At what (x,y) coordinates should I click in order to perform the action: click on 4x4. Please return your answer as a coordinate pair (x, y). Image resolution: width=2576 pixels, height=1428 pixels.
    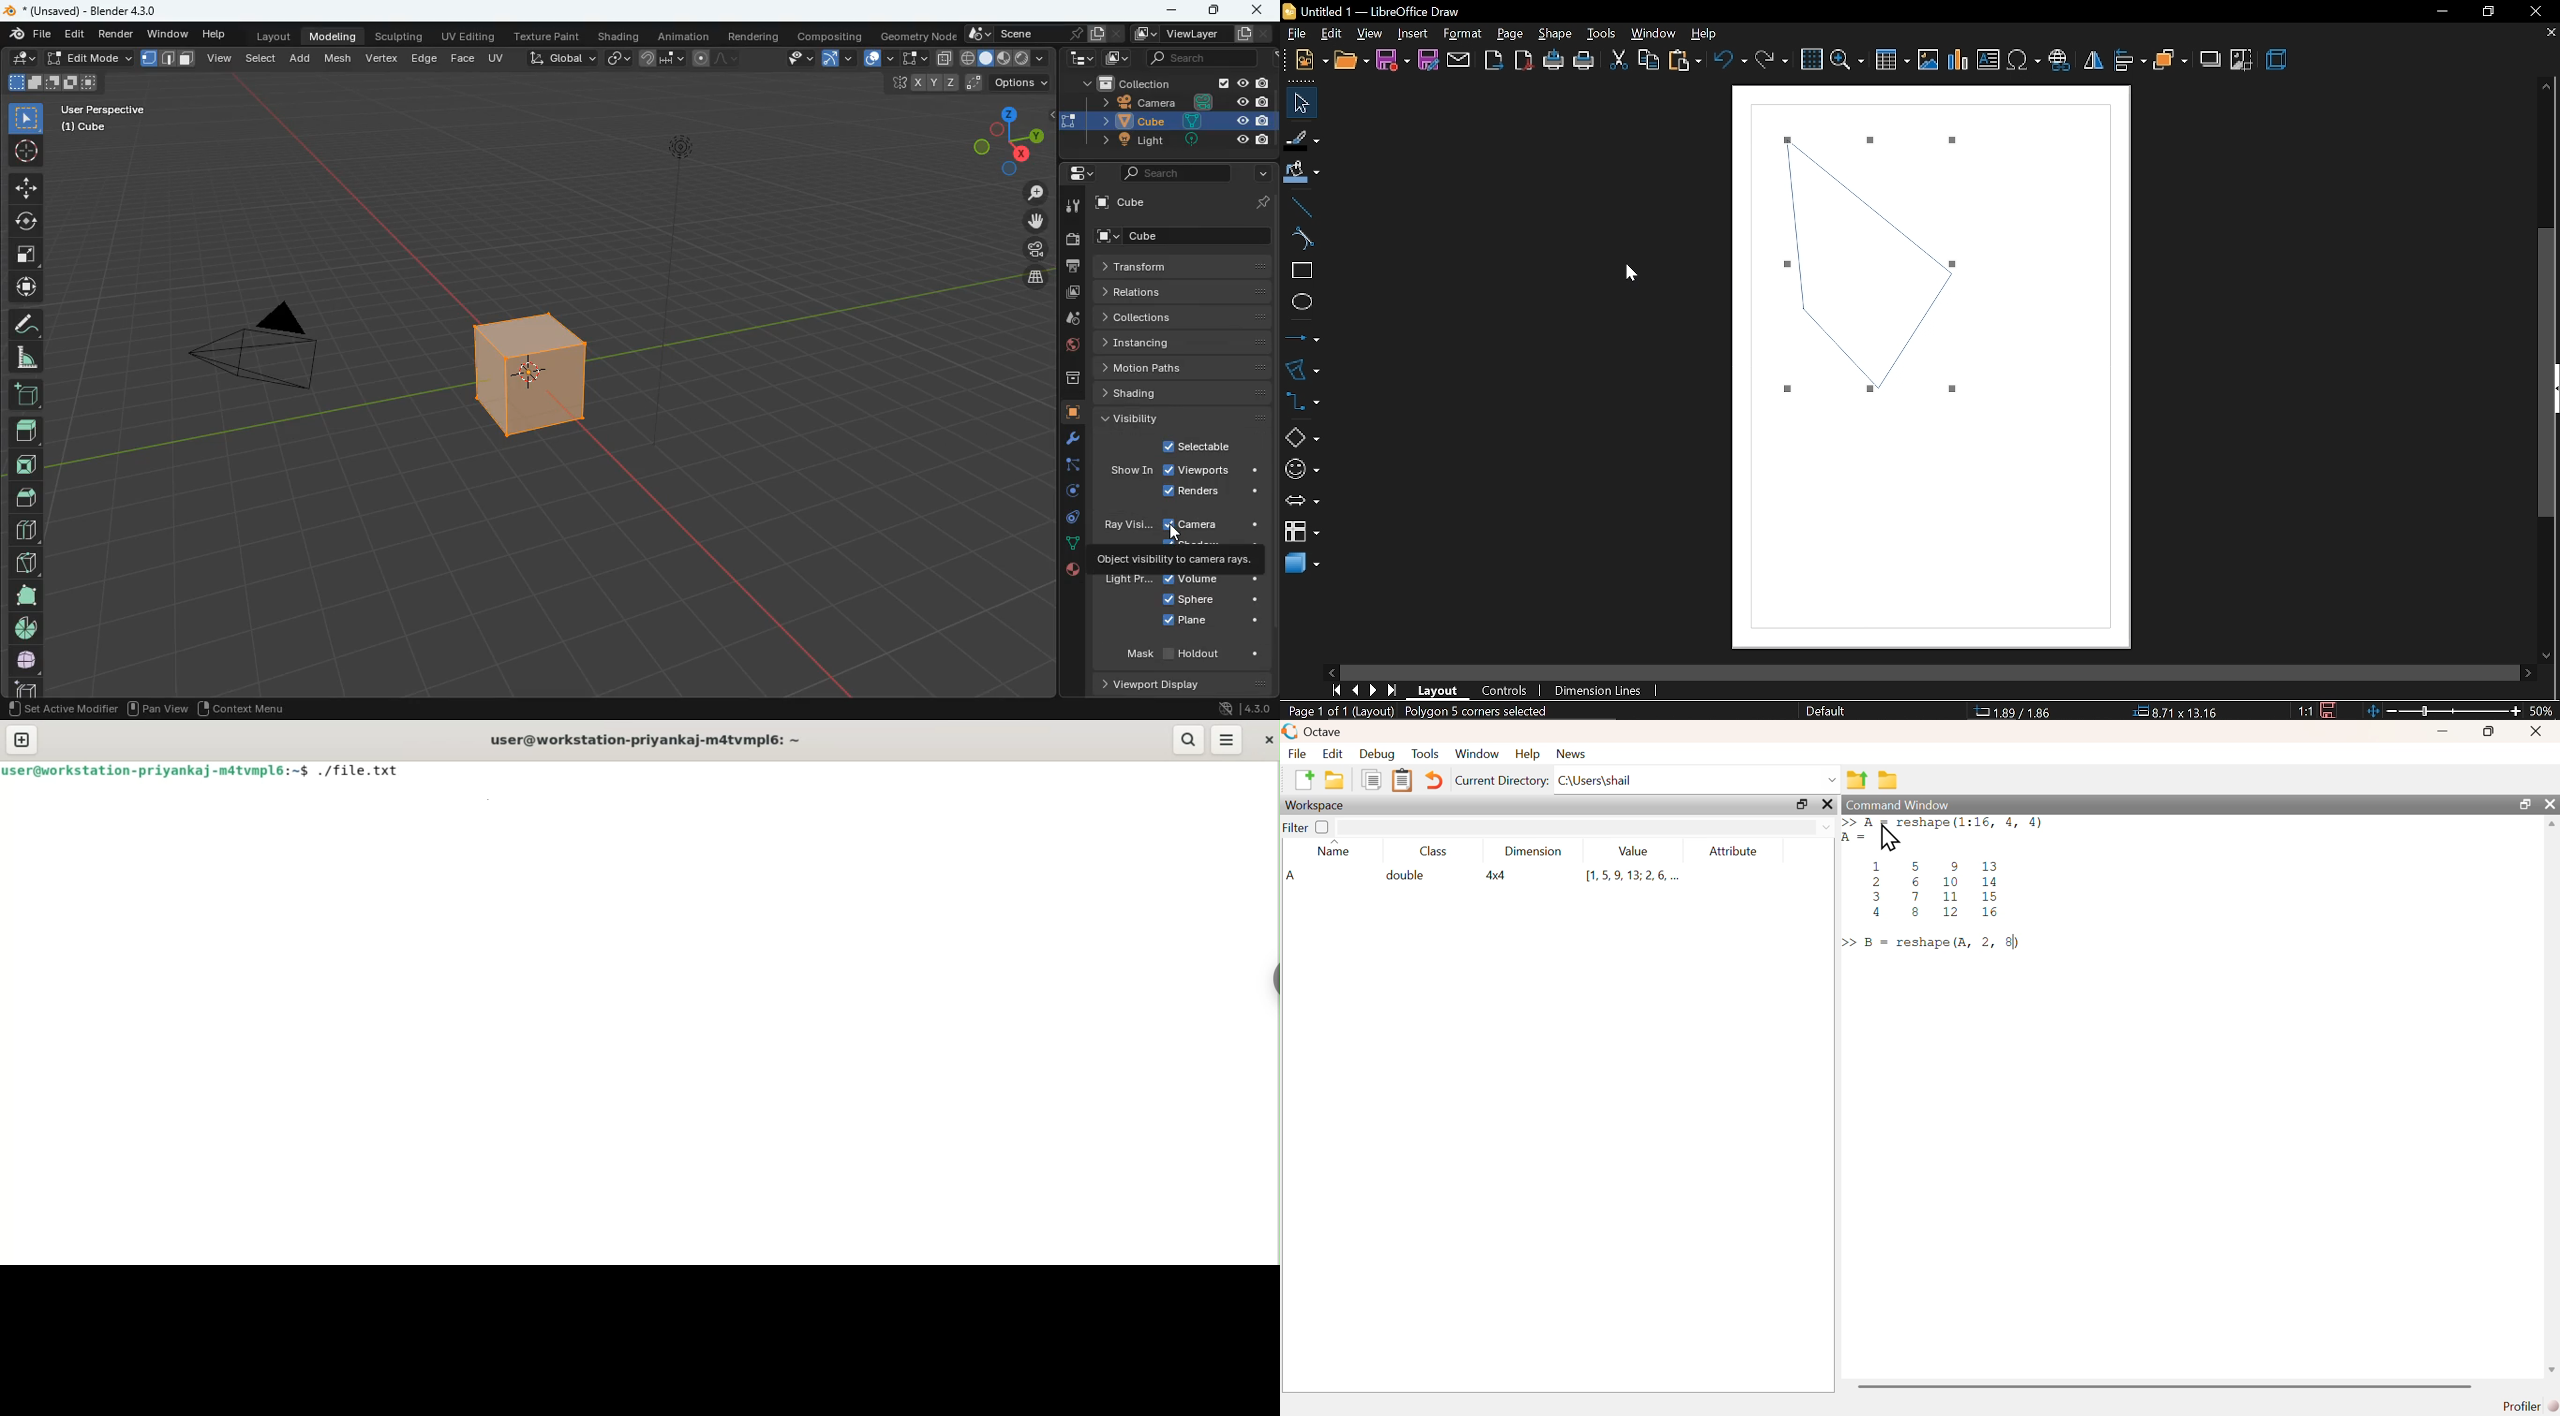
    Looking at the image, I should click on (1499, 875).